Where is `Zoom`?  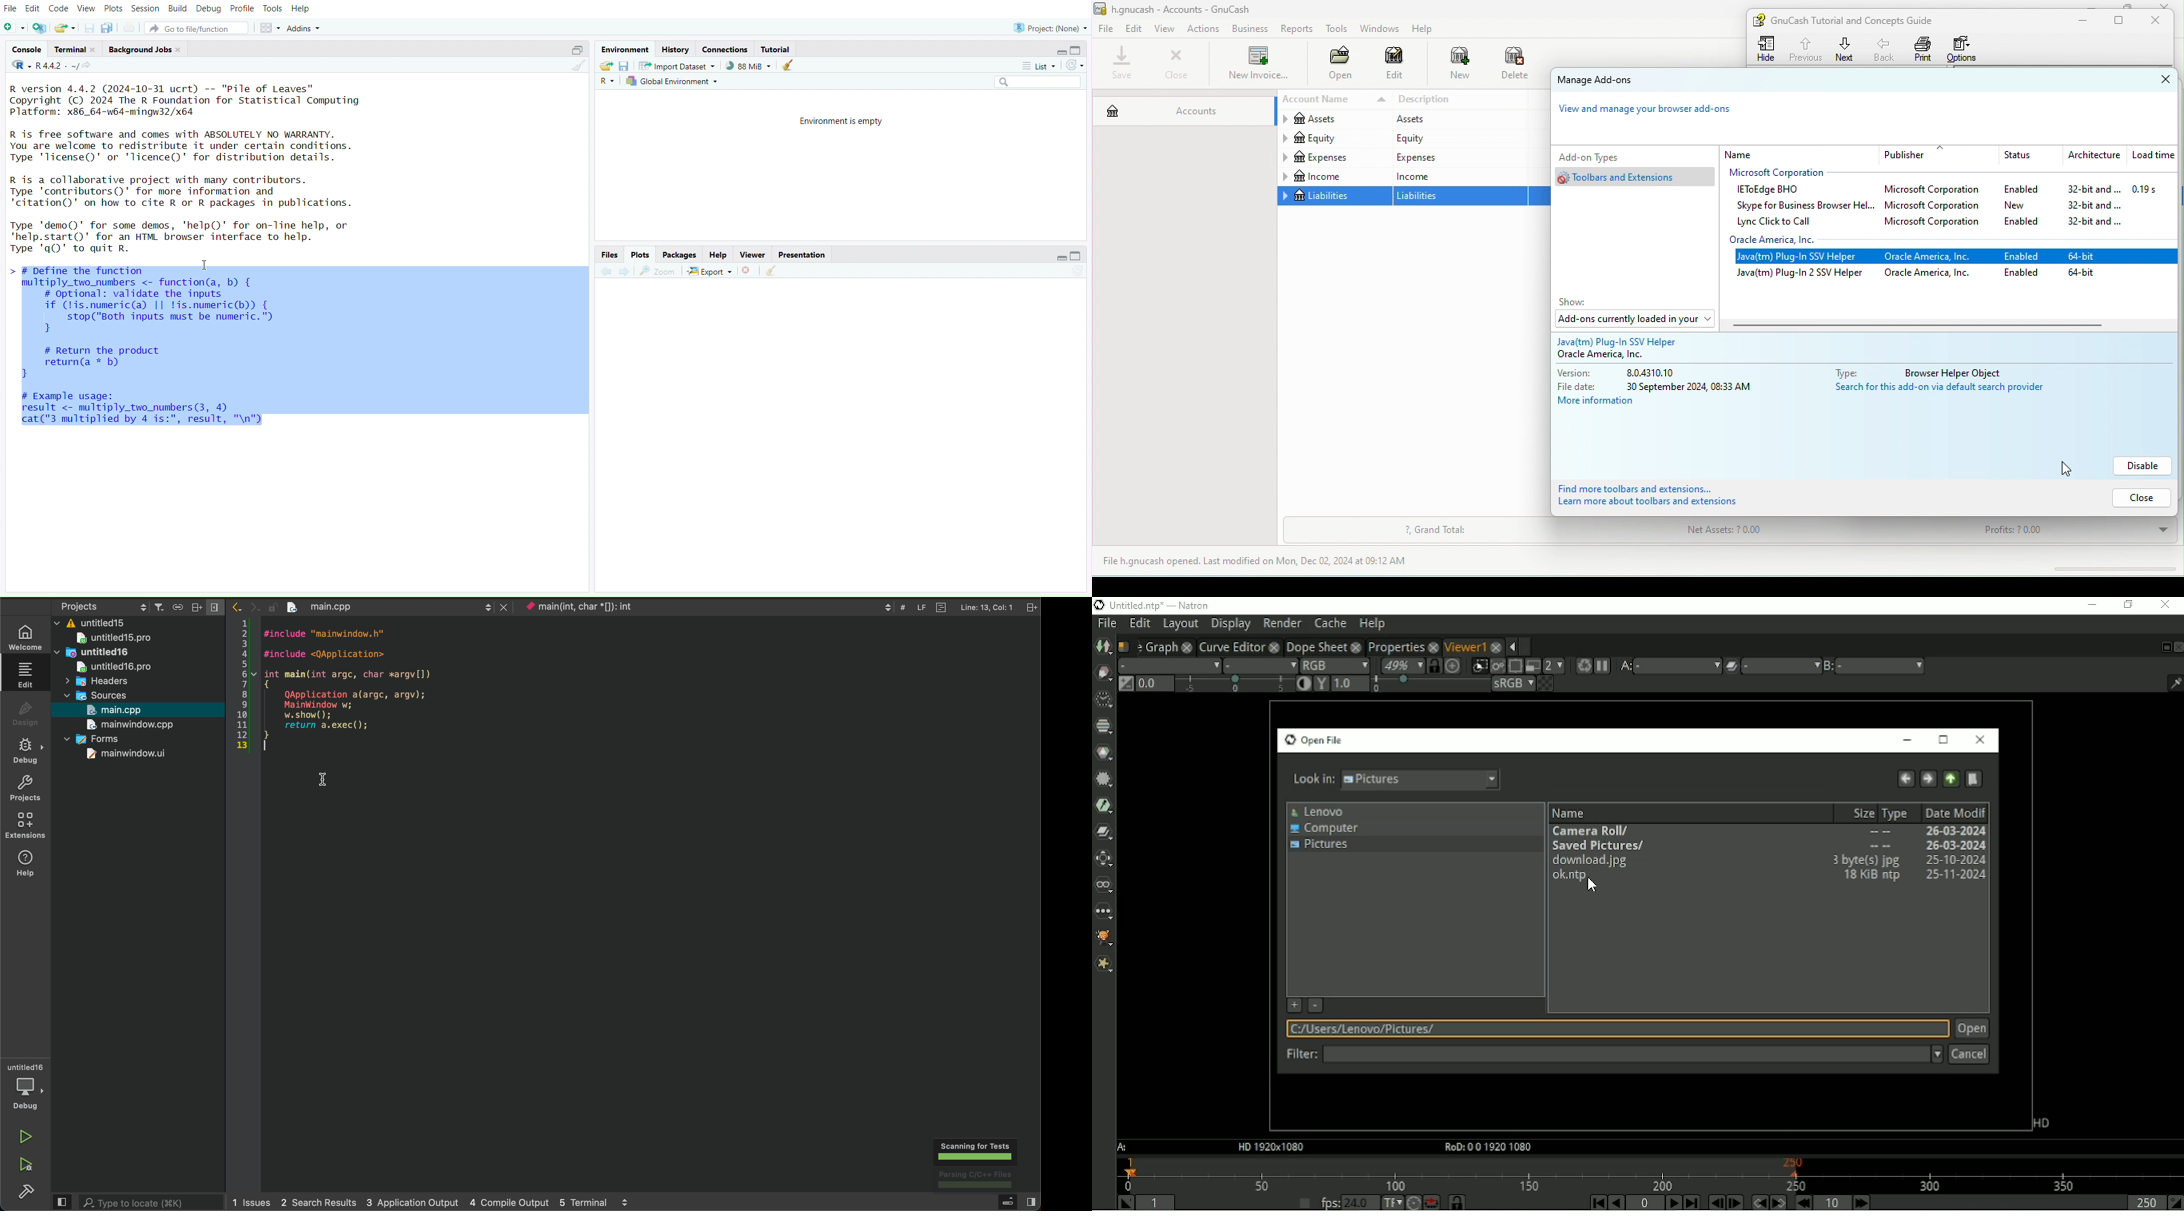
Zoom is located at coordinates (657, 271).